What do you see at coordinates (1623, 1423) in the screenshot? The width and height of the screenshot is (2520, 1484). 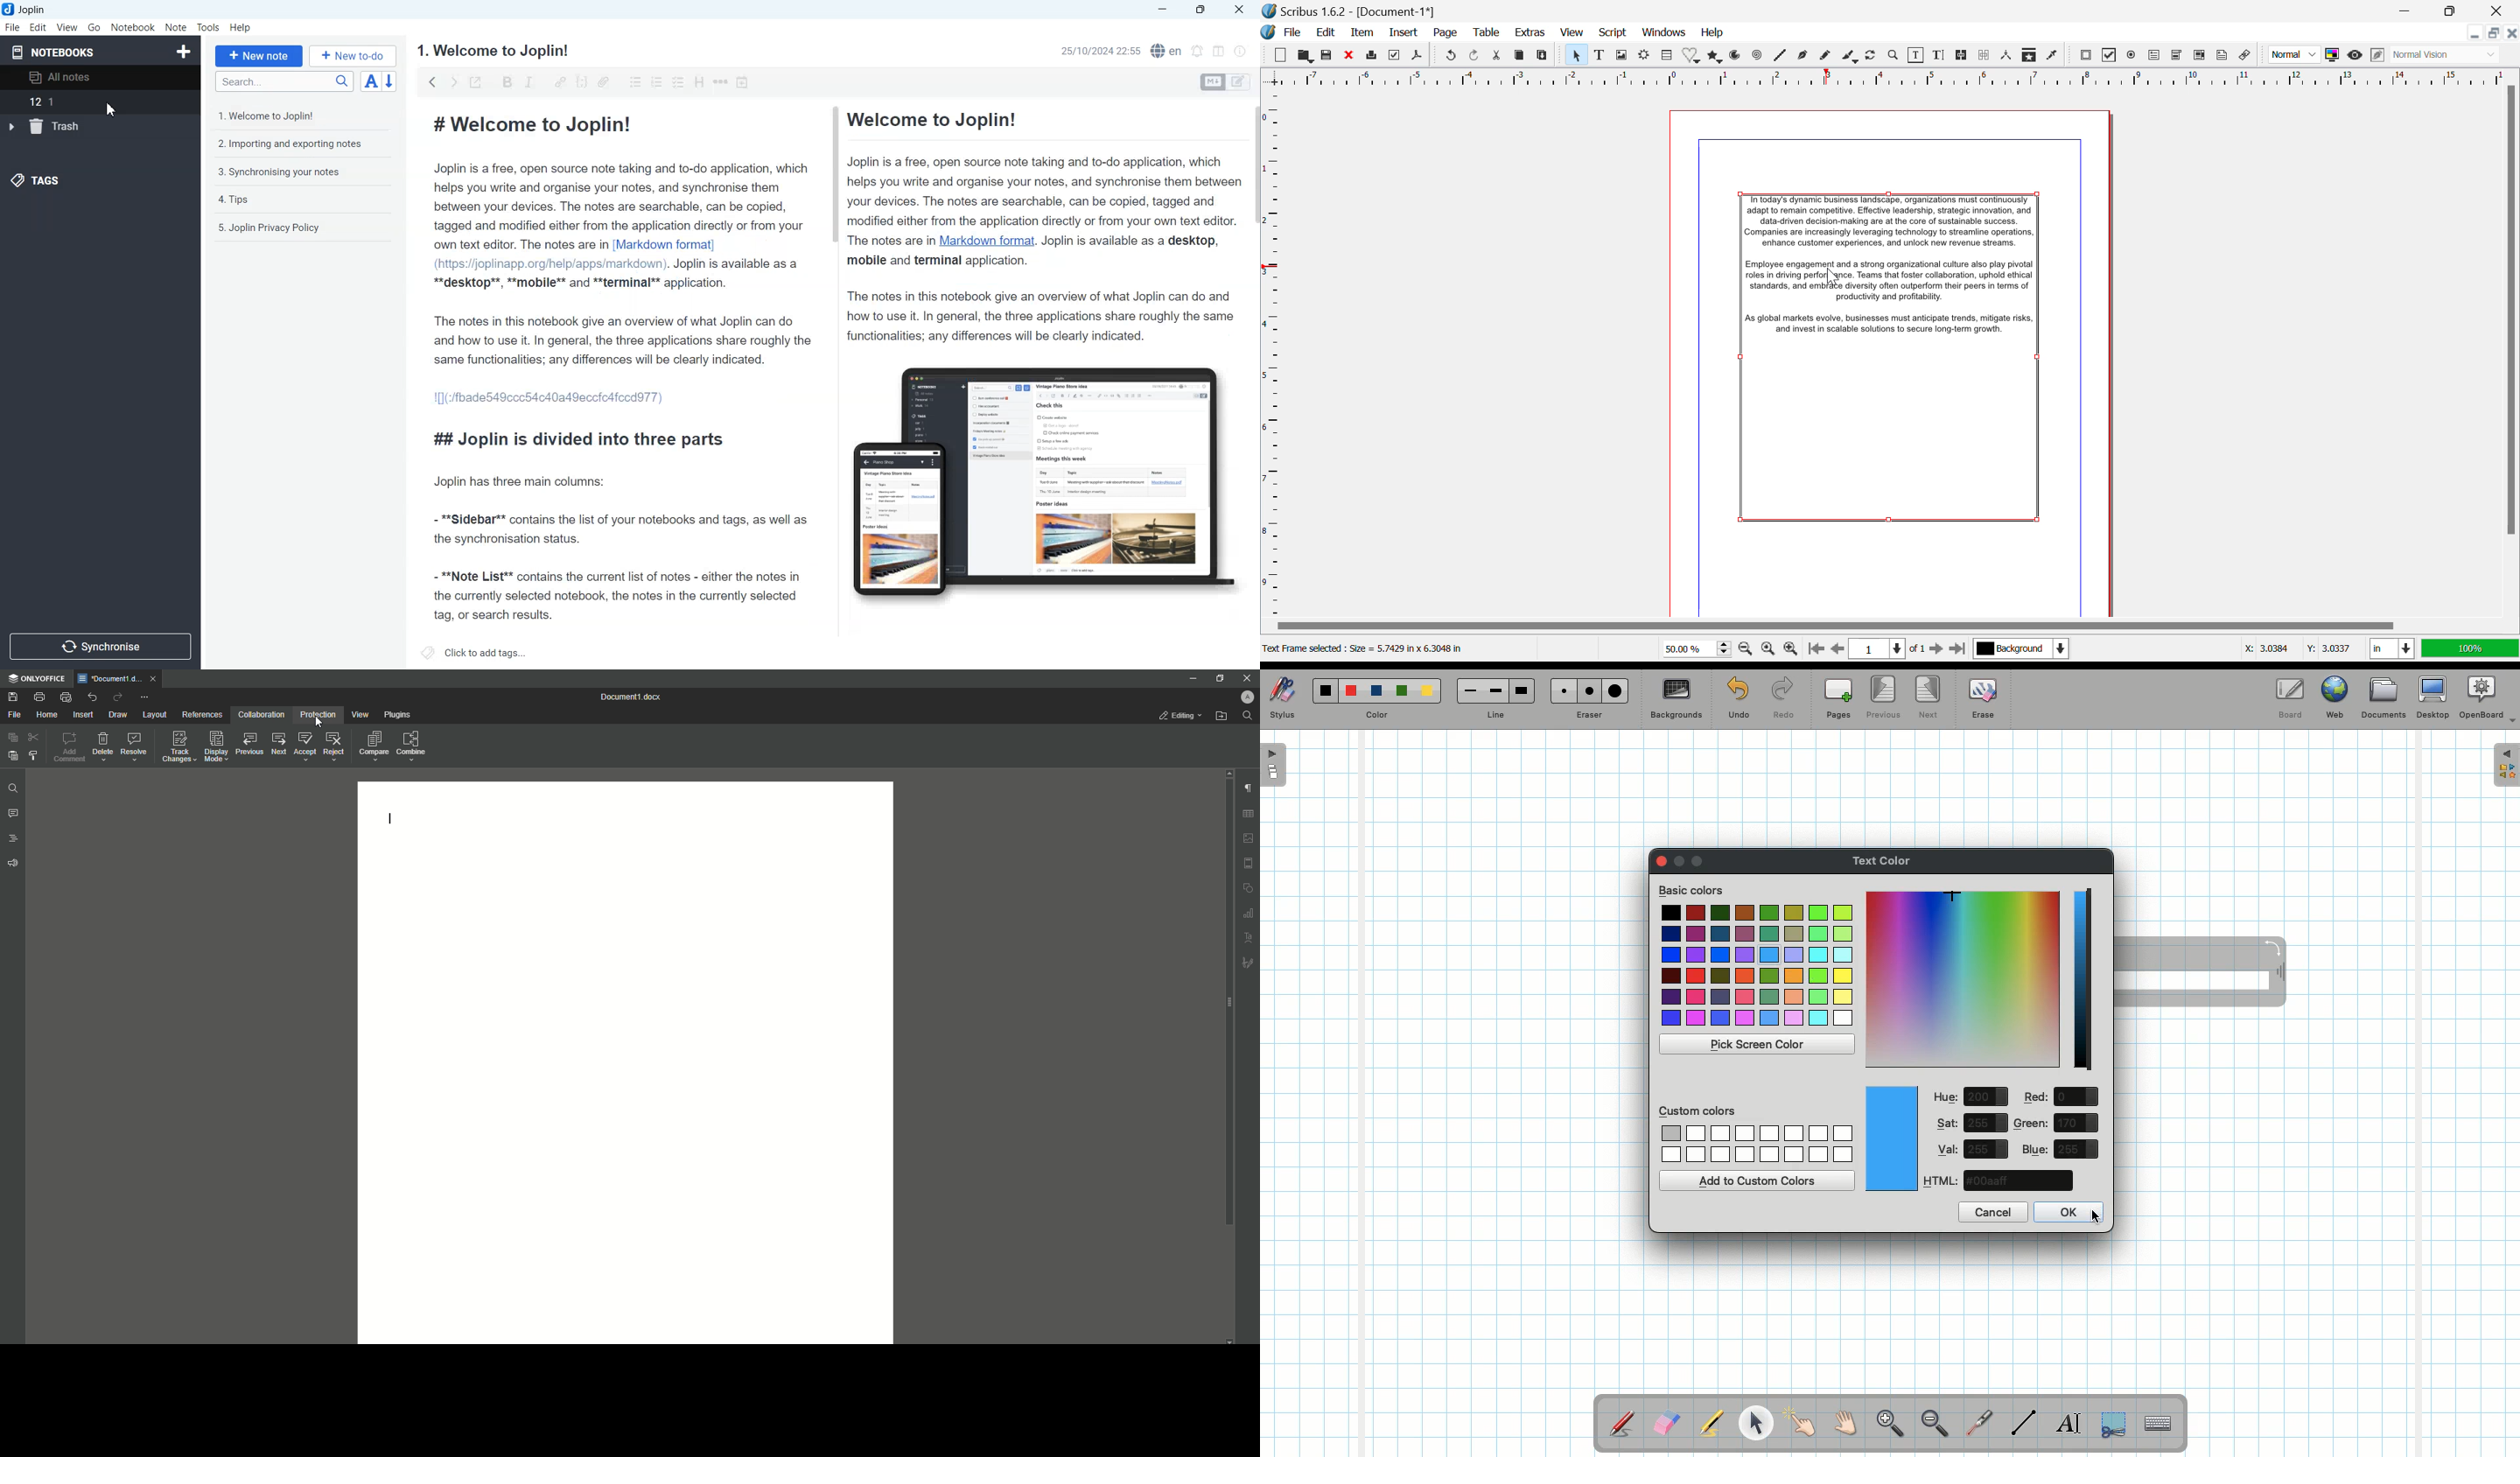 I see `Stylus` at bounding box center [1623, 1423].